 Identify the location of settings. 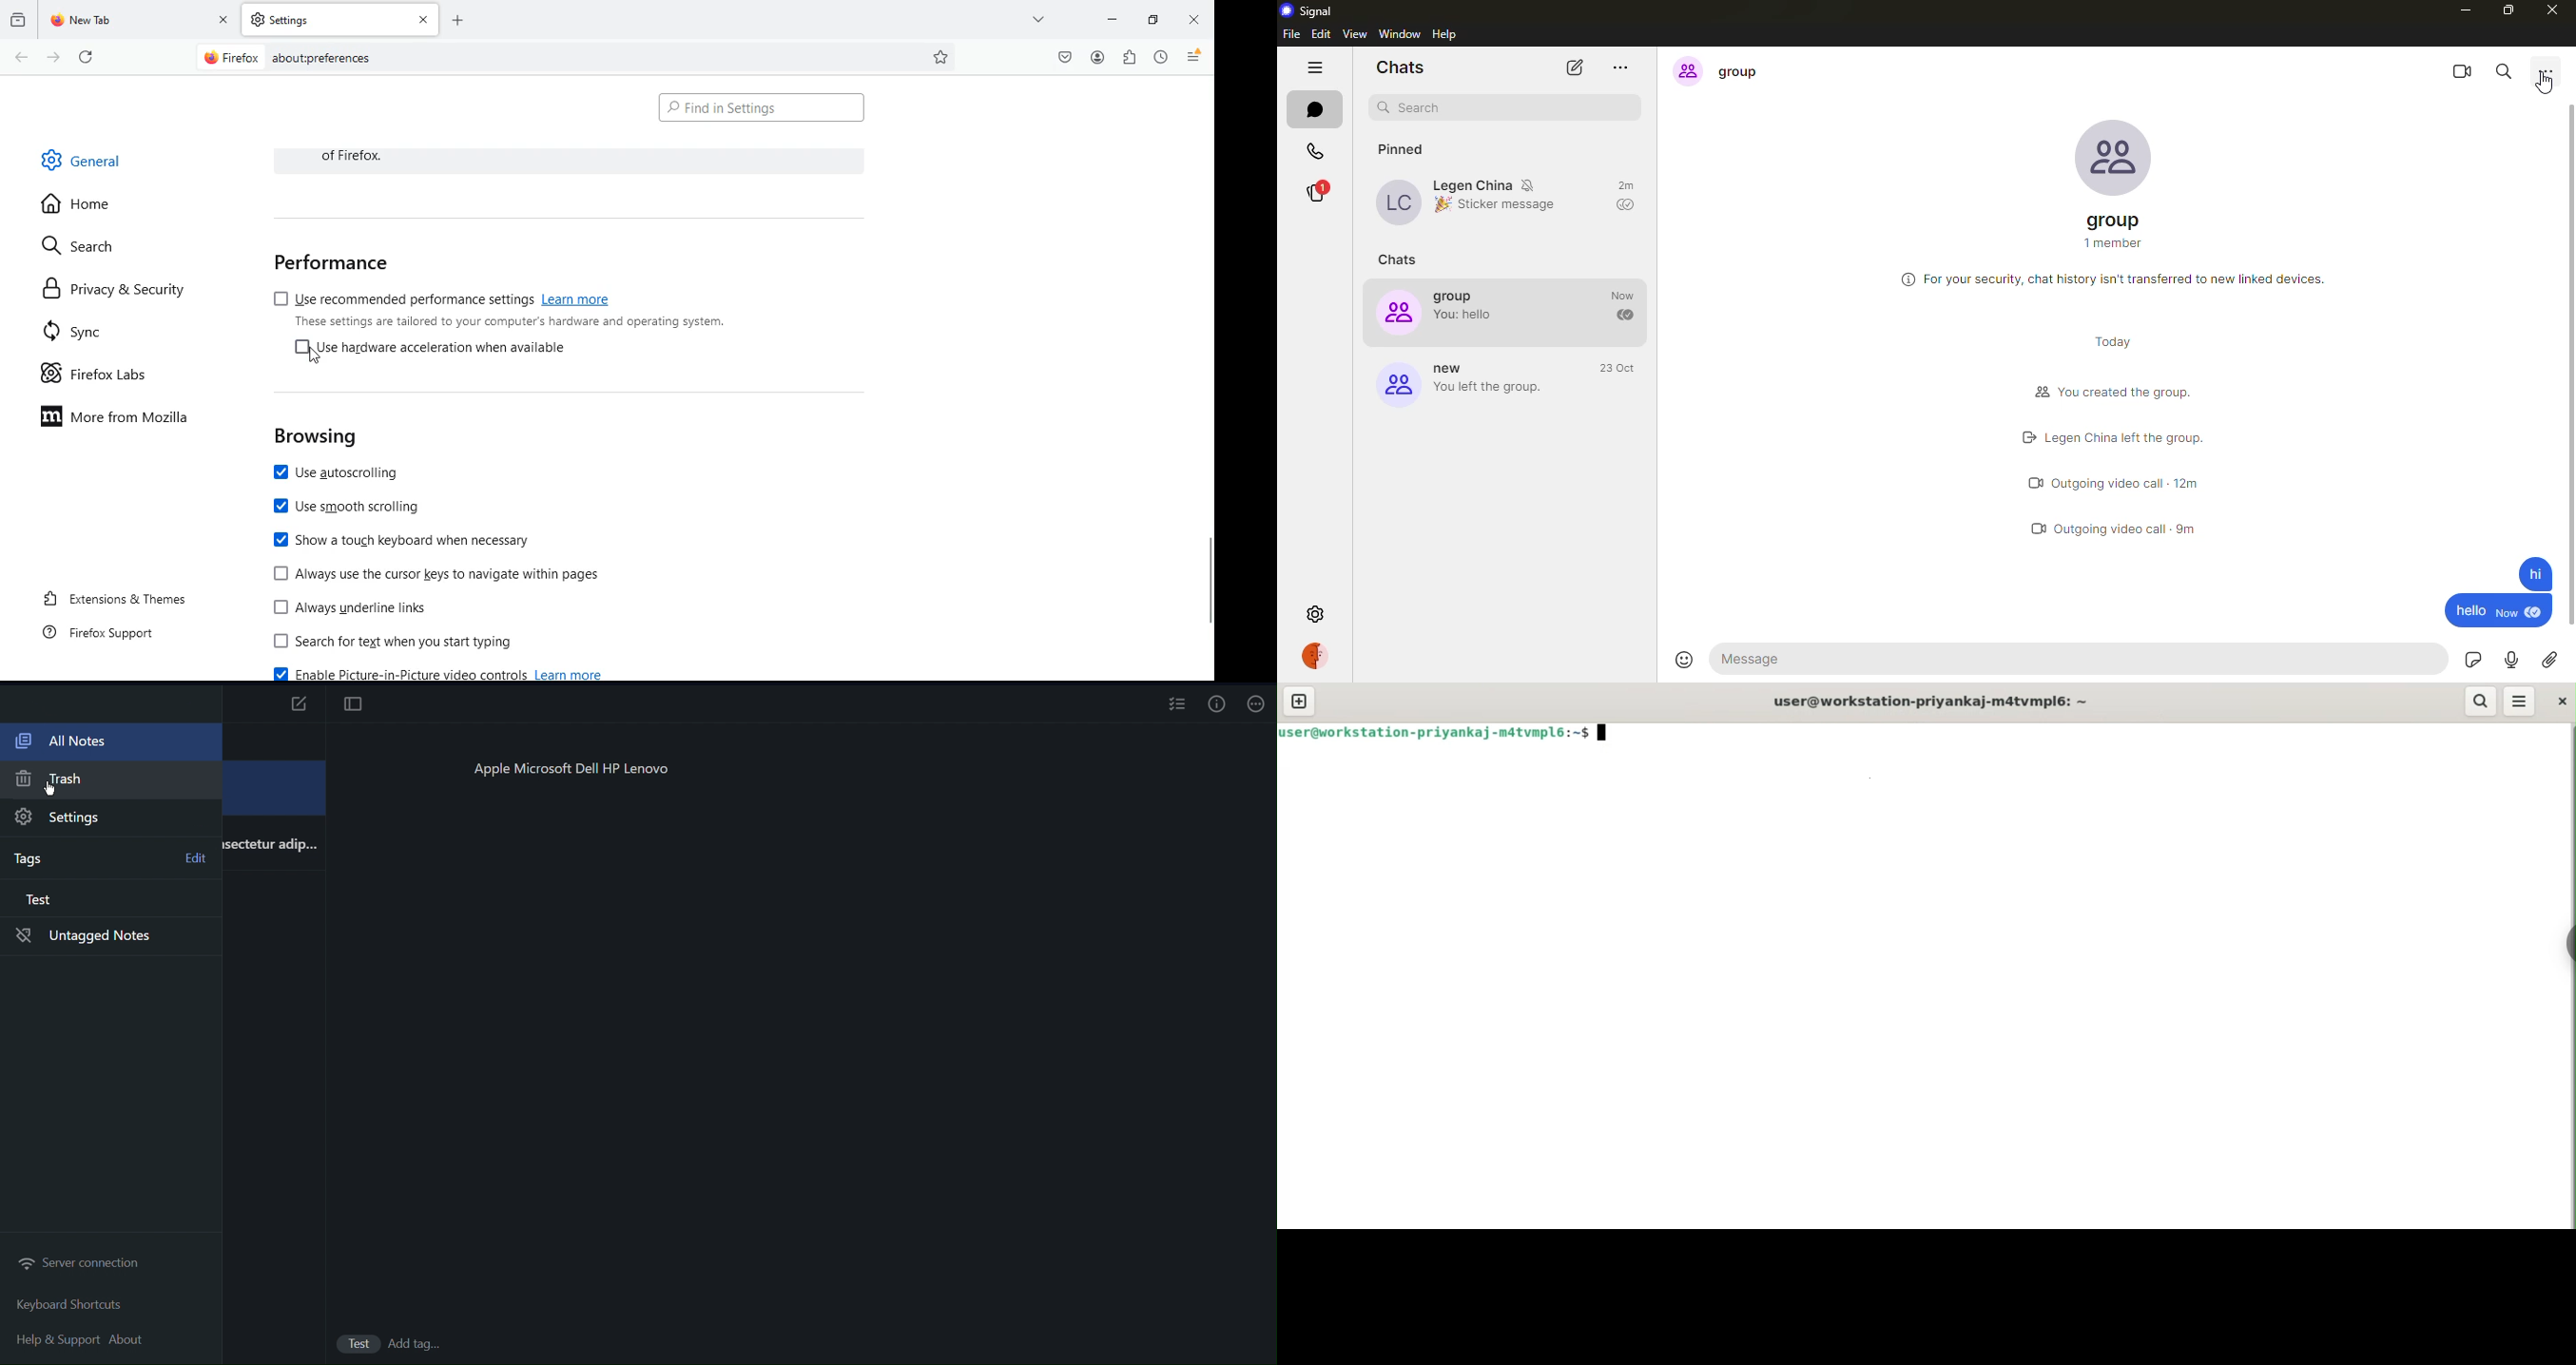
(1313, 612).